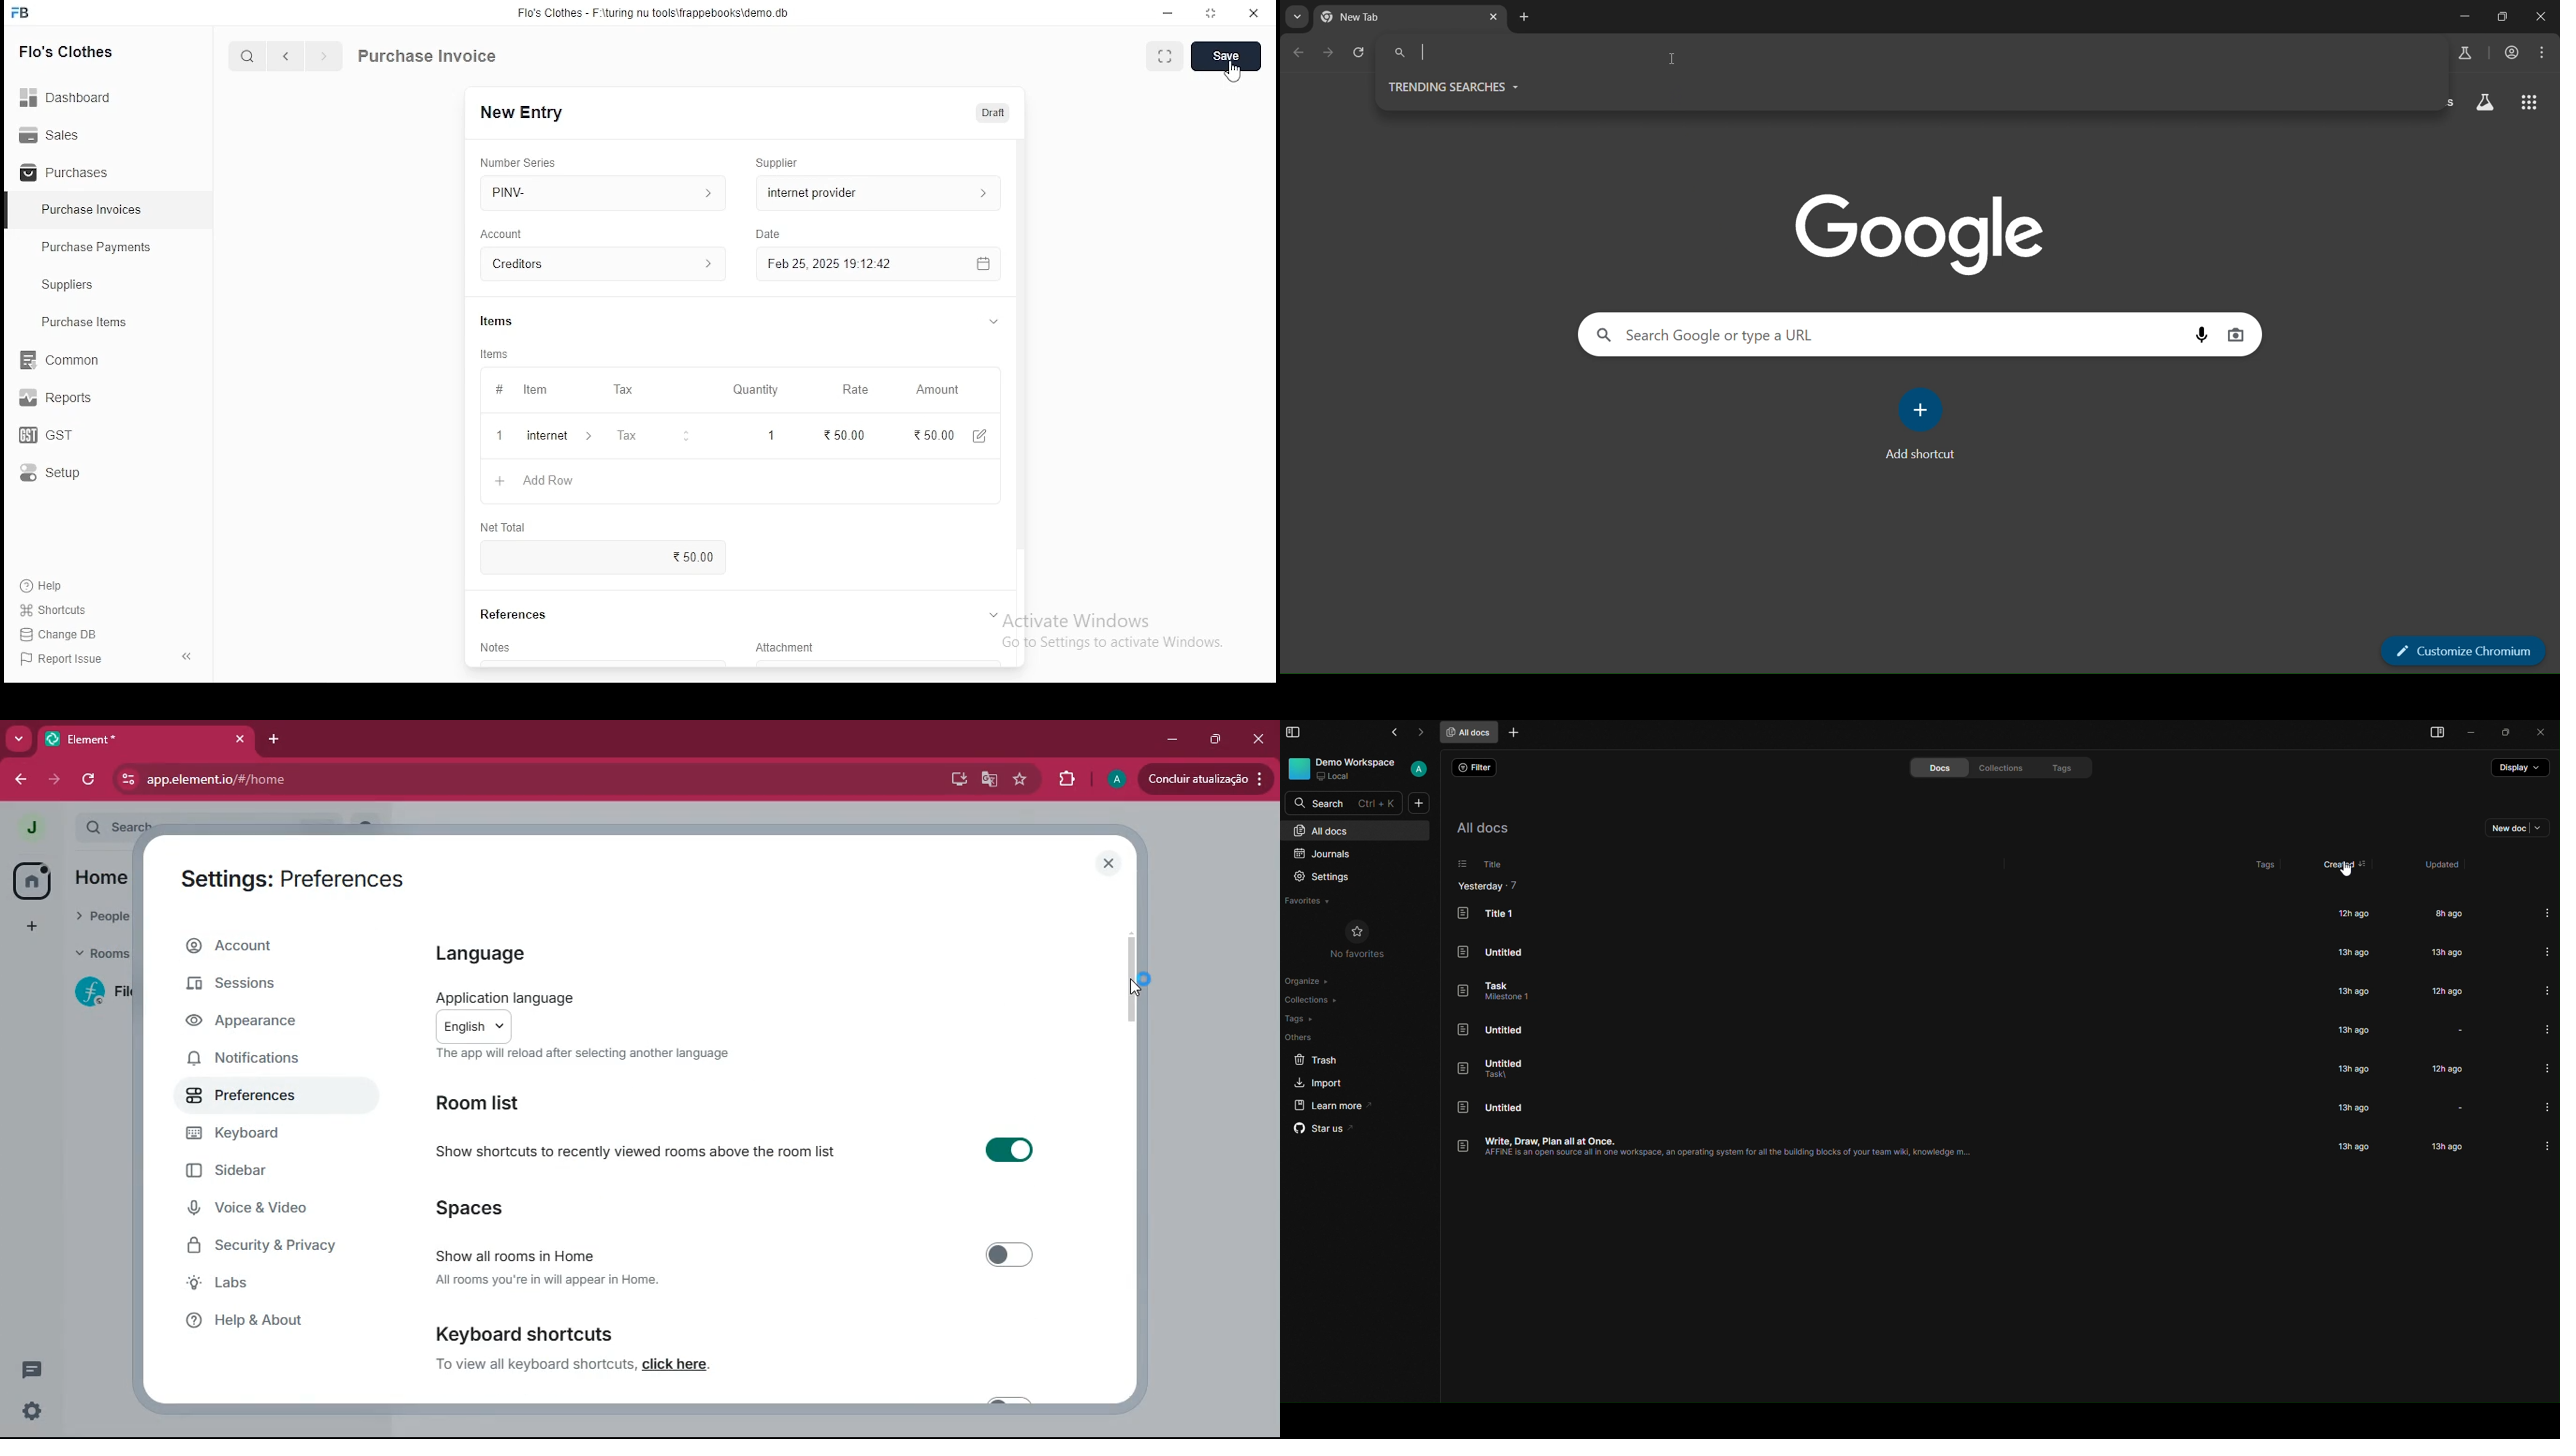 This screenshot has height=1456, width=2576. Describe the element at coordinates (873, 192) in the screenshot. I see `supplier` at that location.